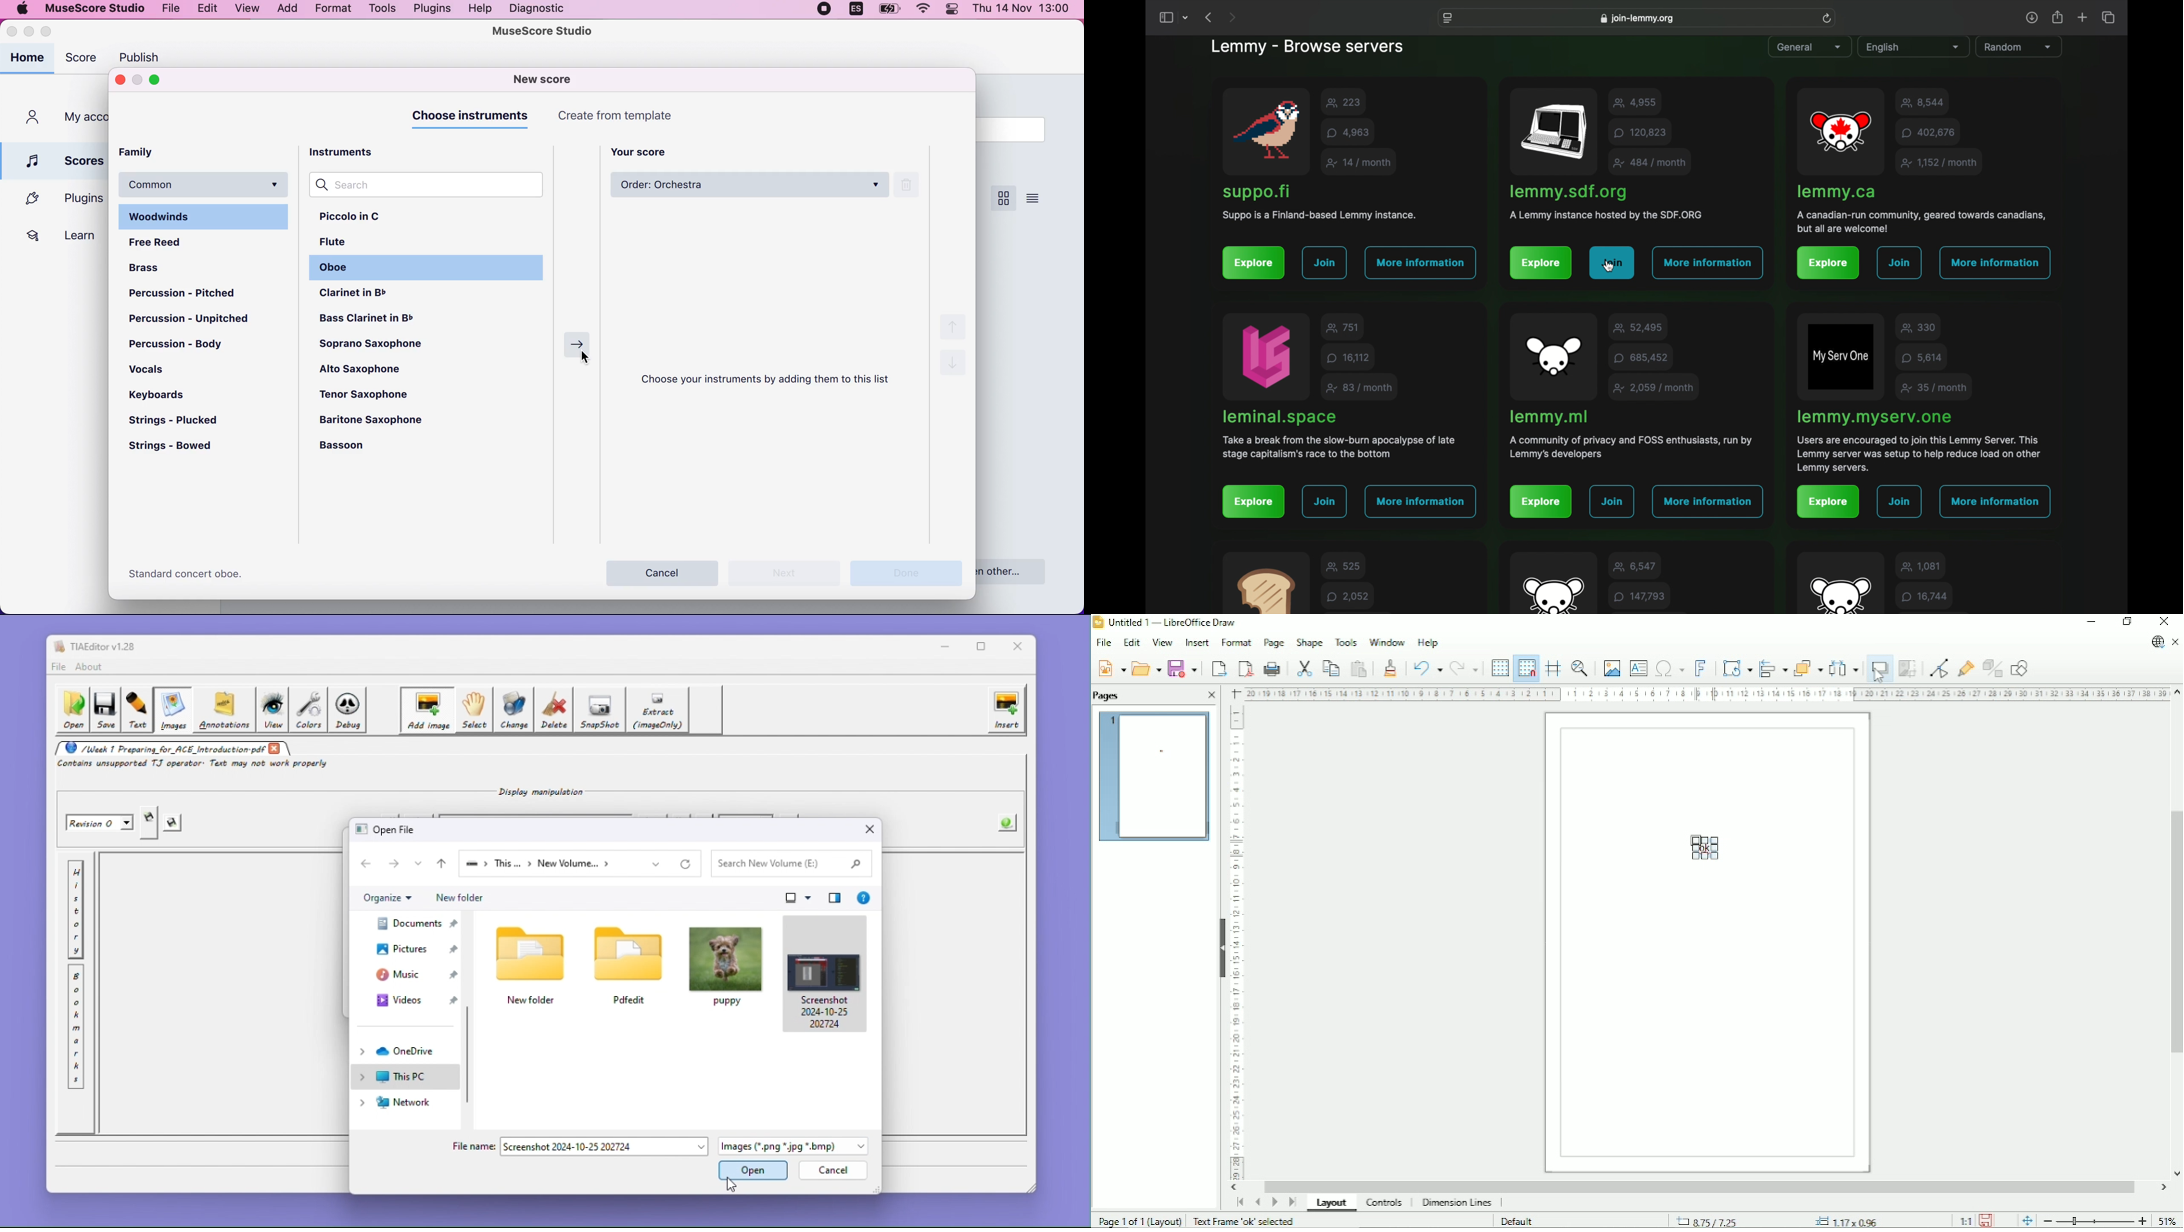 Image resolution: width=2184 pixels, height=1232 pixels. Describe the element at coordinates (1360, 163) in the screenshot. I see `stat` at that location.